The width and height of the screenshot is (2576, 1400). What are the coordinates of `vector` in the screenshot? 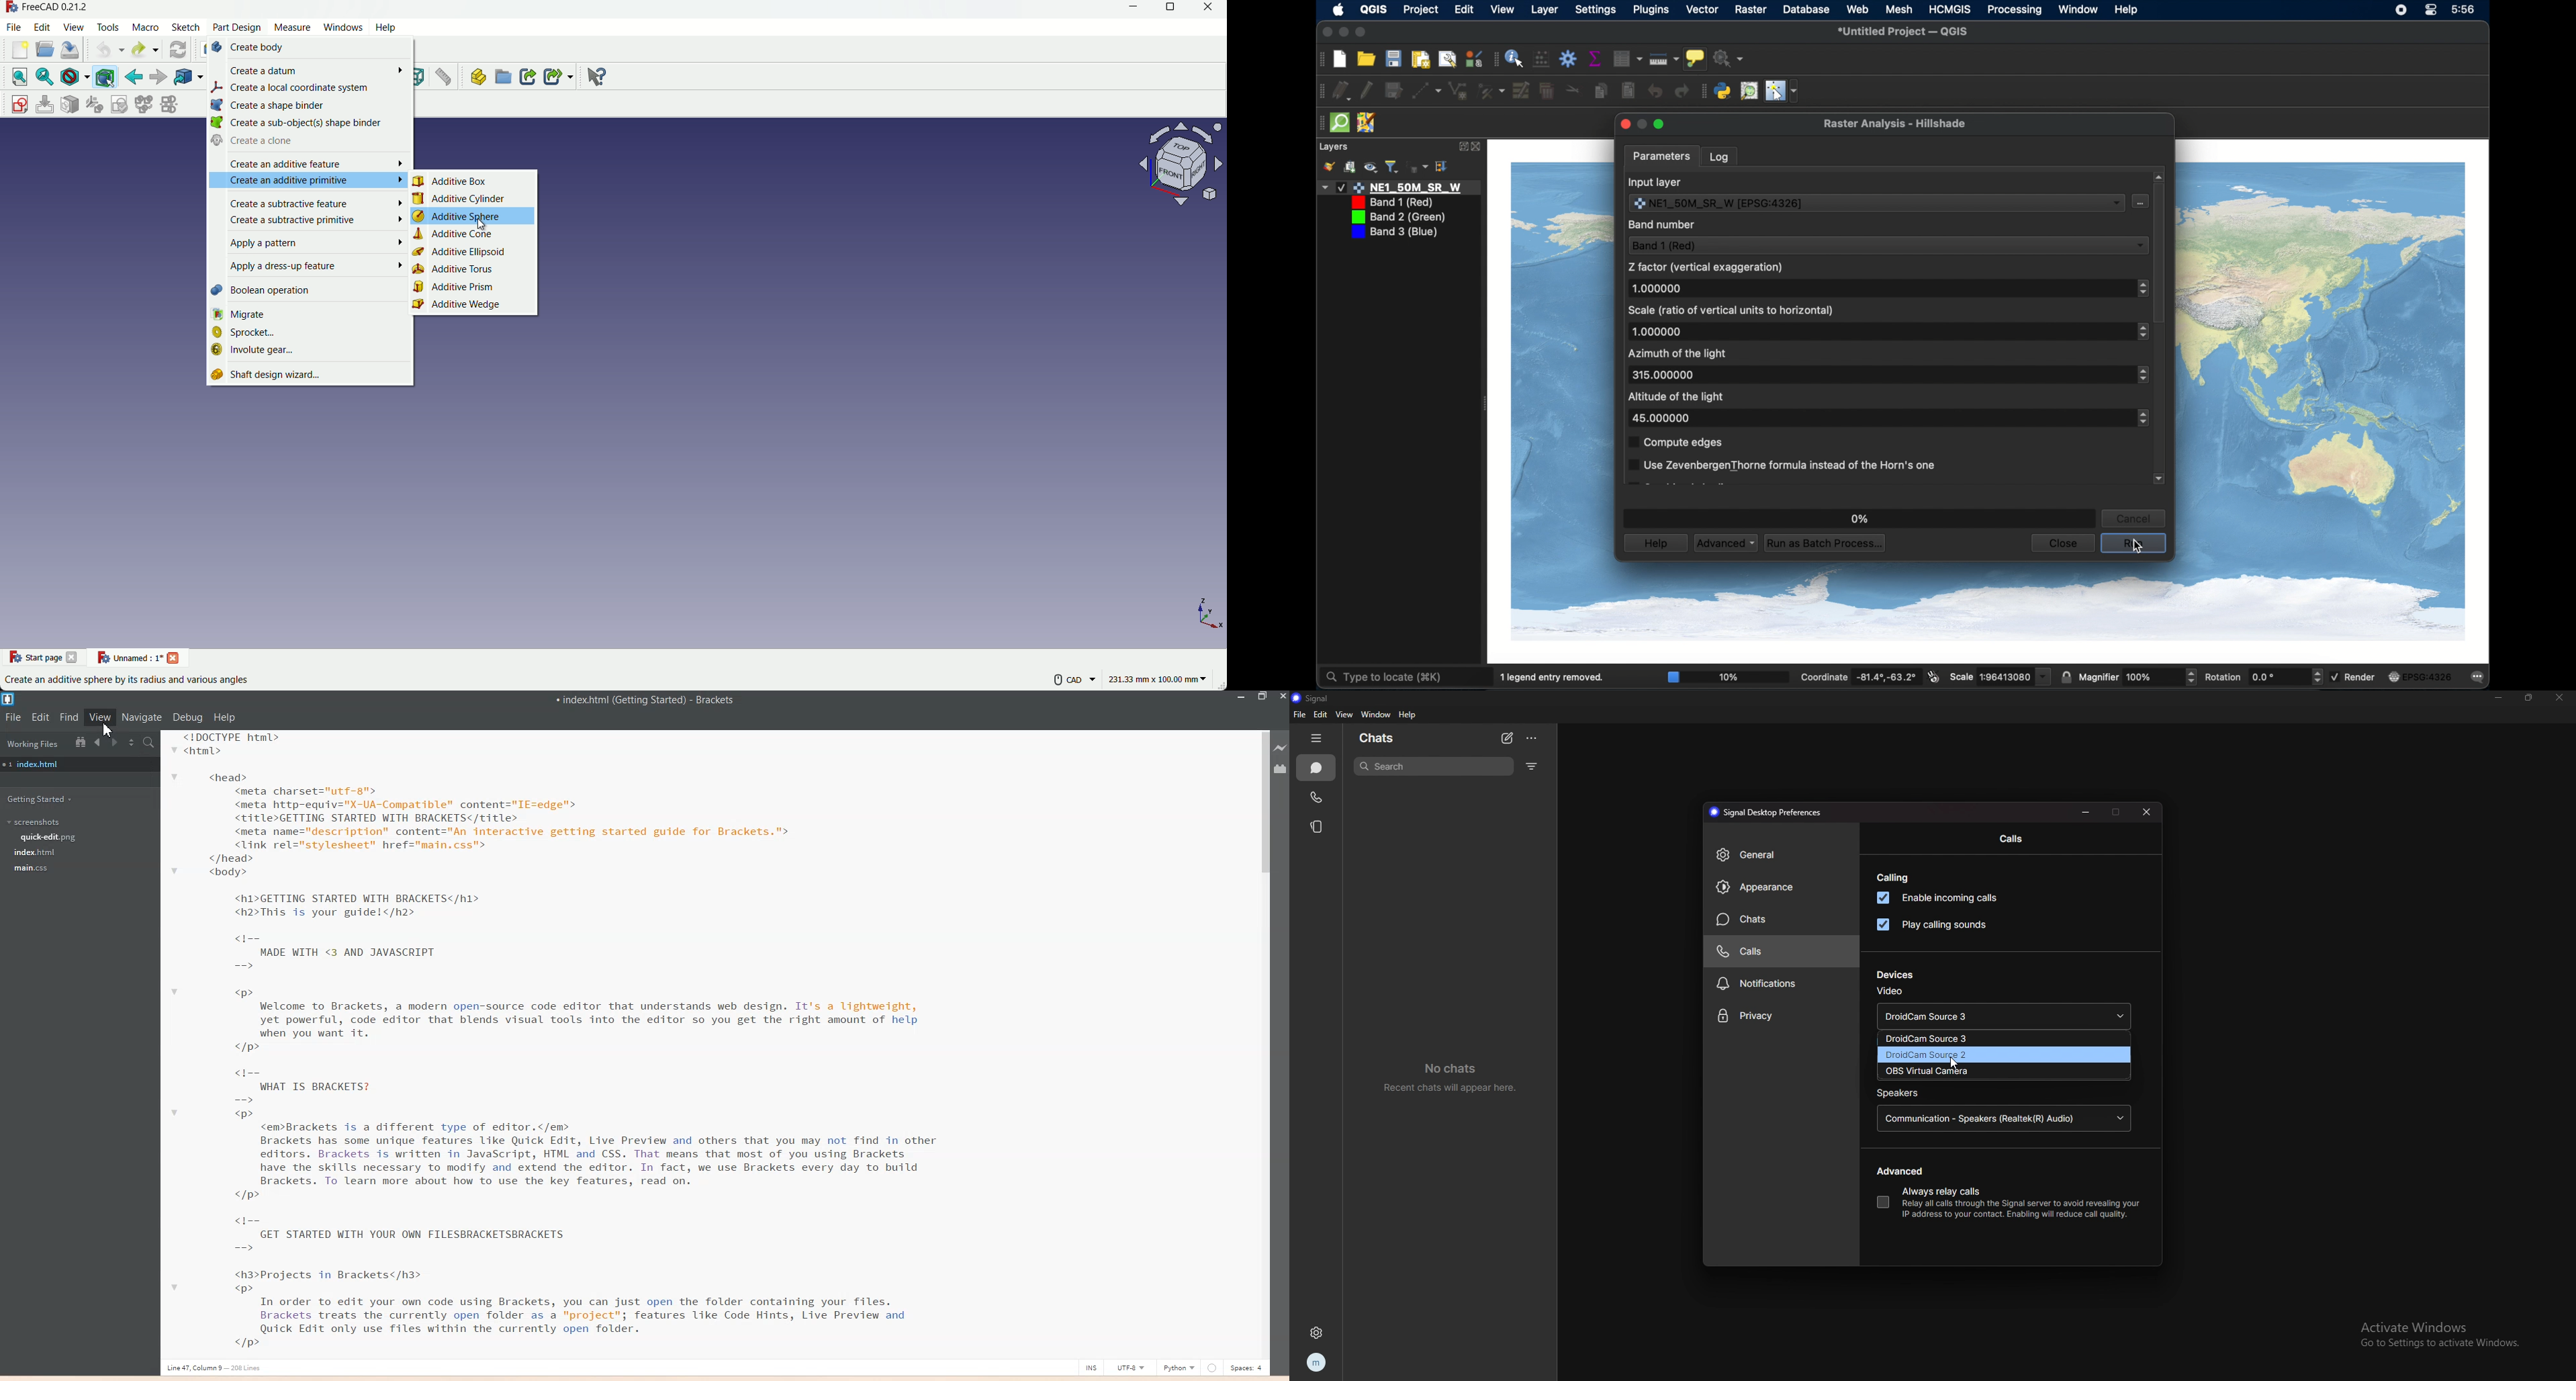 It's located at (1702, 9).